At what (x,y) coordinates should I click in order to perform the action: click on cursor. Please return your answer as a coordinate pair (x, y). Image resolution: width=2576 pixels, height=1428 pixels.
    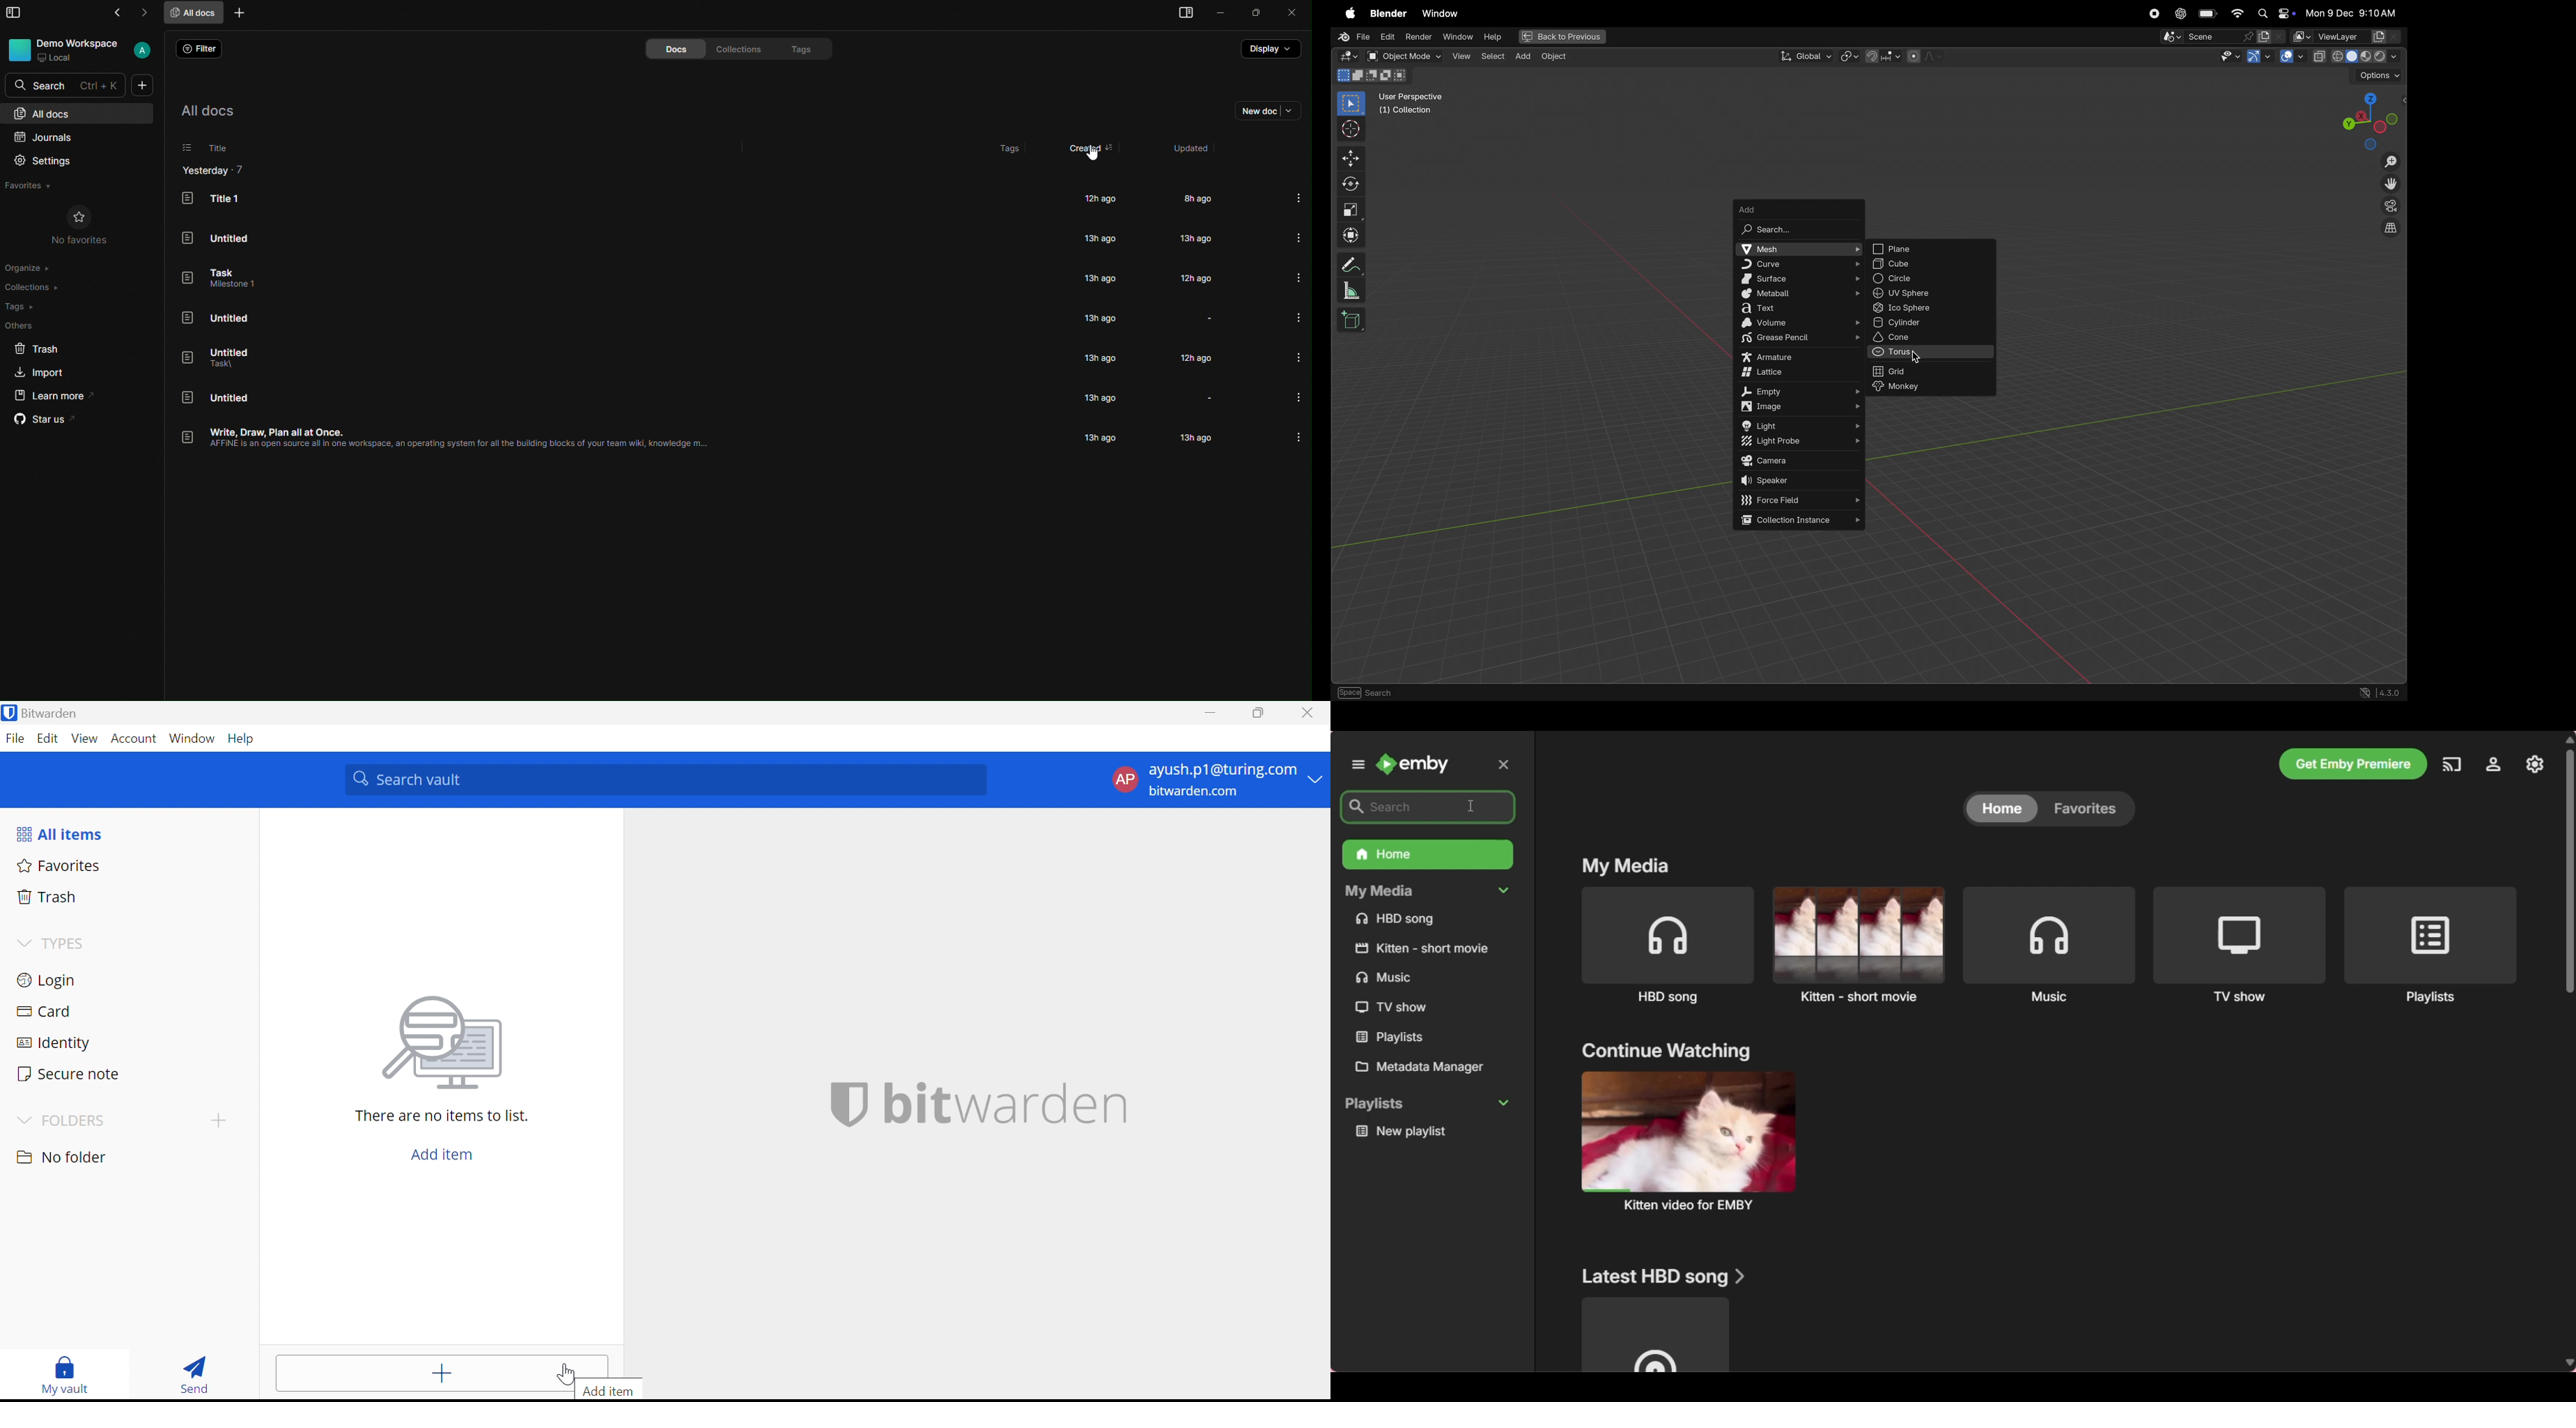
    Looking at the image, I should click on (1092, 157).